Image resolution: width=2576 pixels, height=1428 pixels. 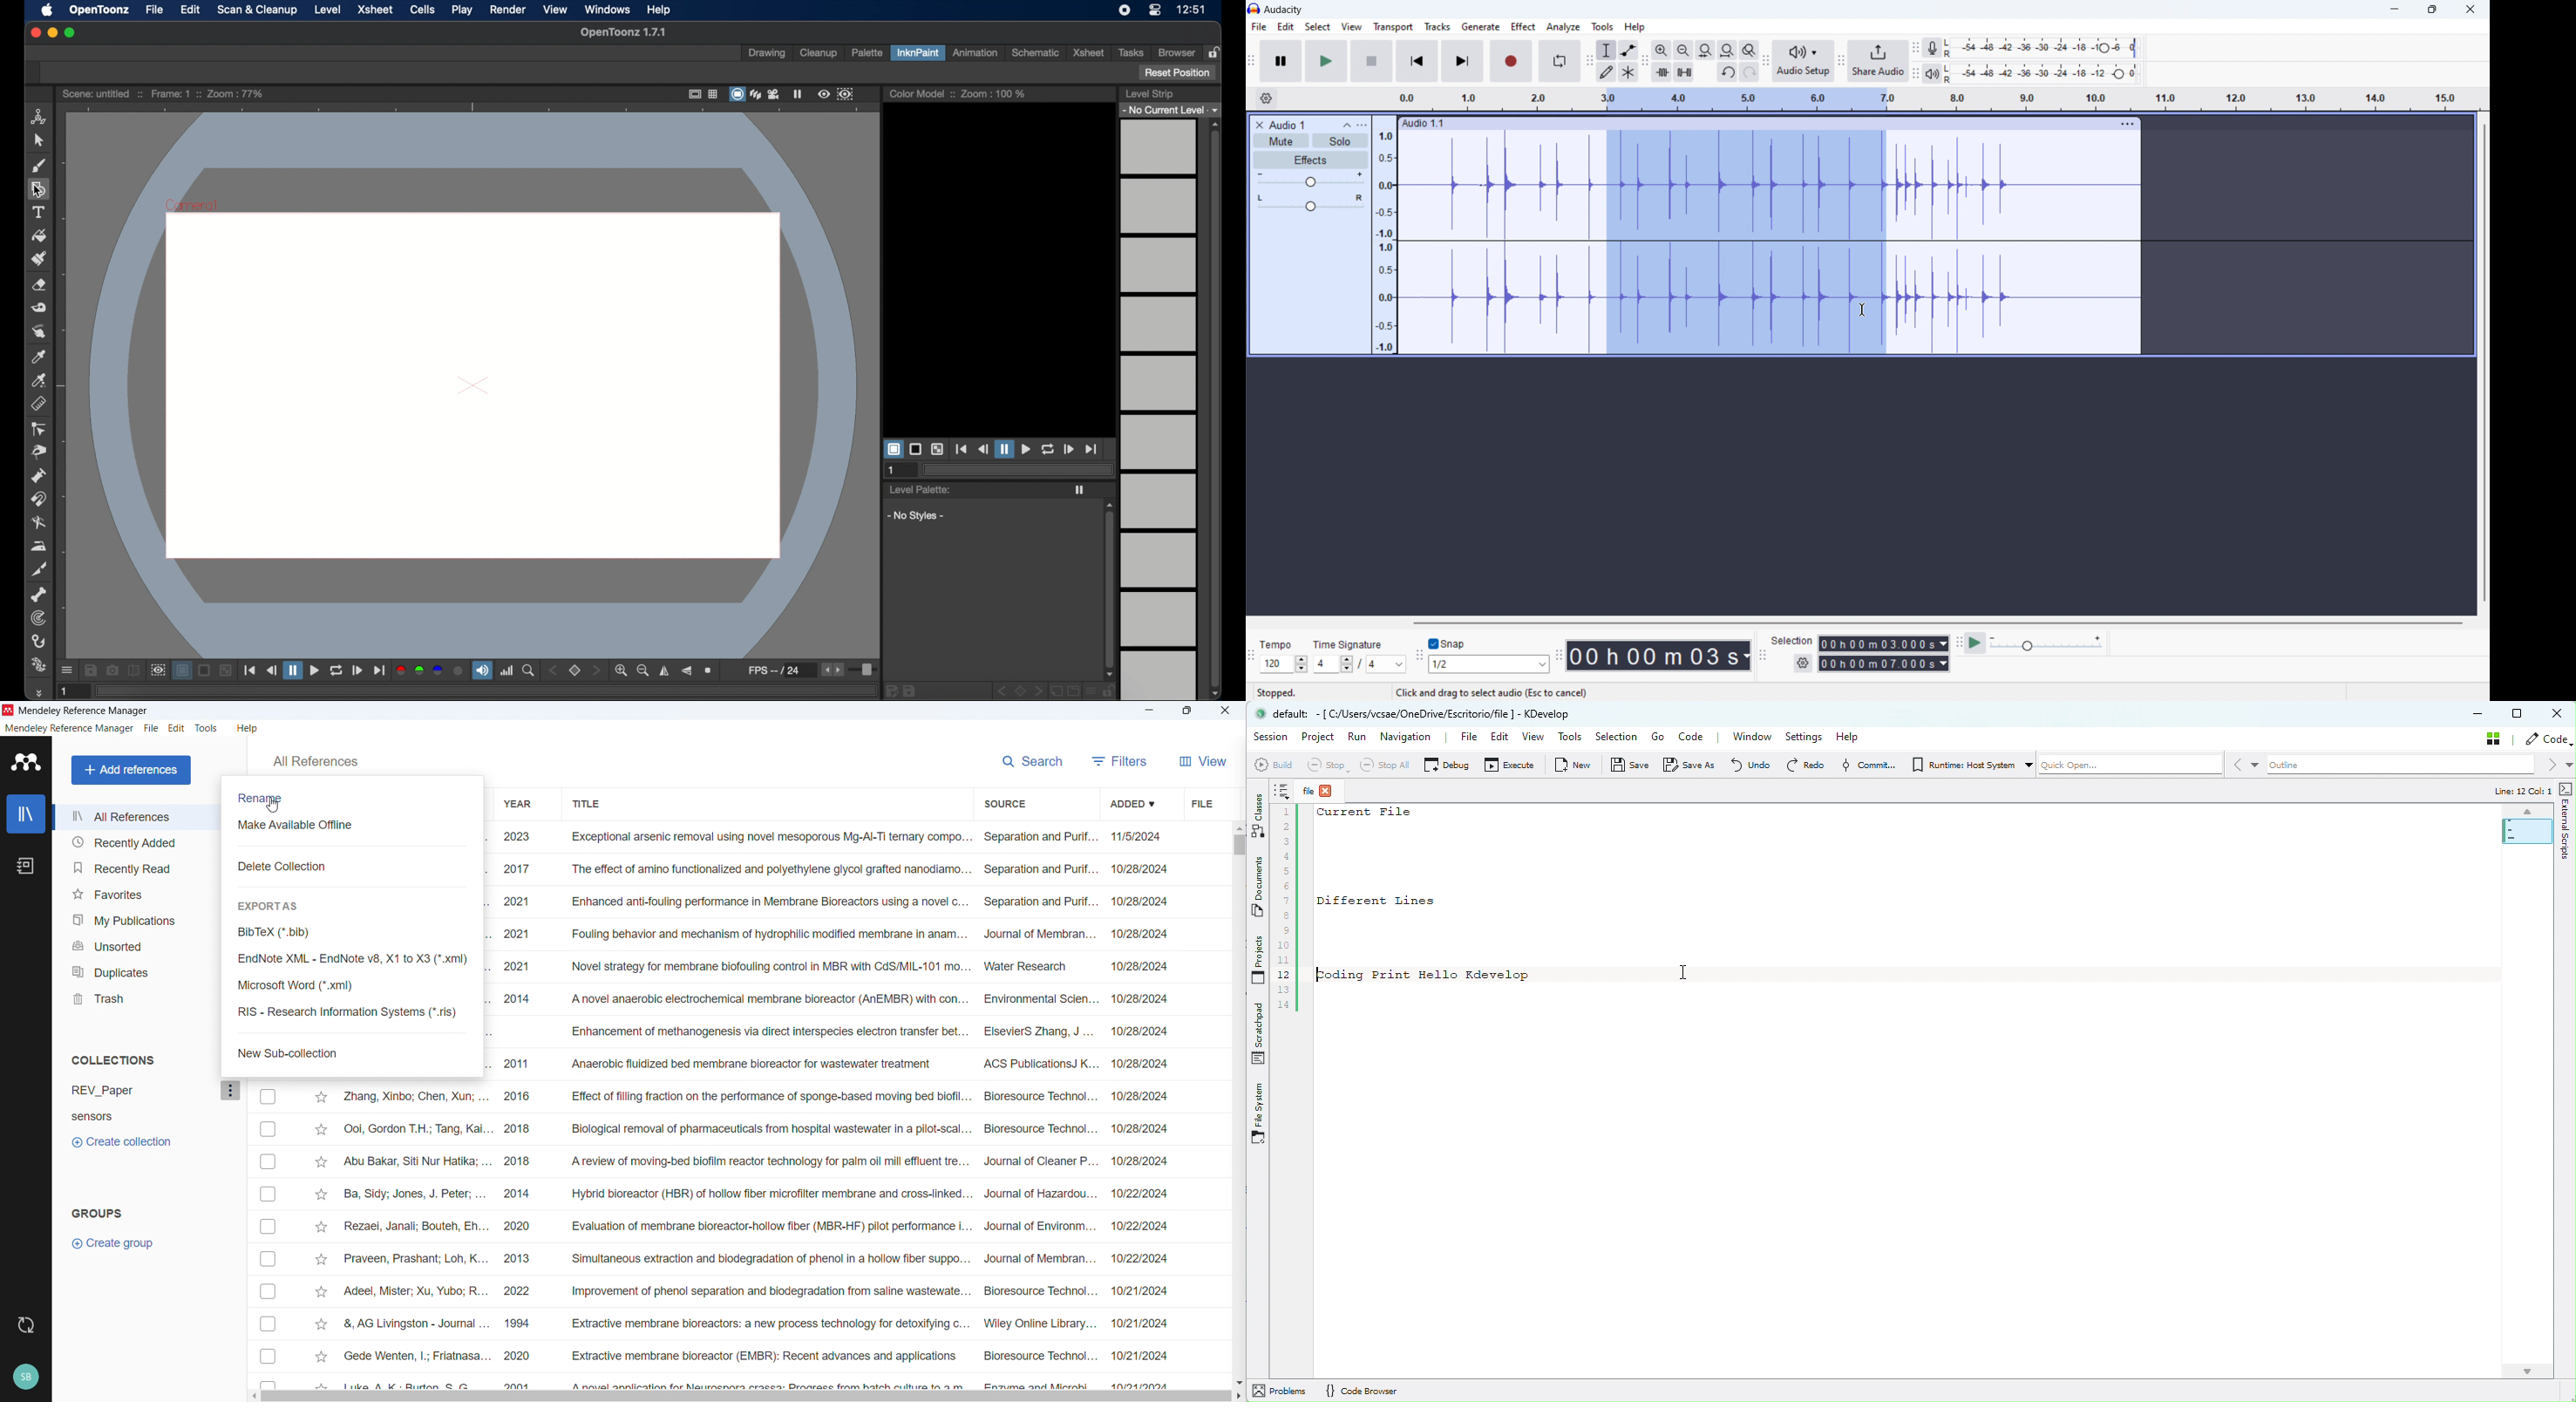 What do you see at coordinates (1253, 68) in the screenshot?
I see `transport tool bar` at bounding box center [1253, 68].